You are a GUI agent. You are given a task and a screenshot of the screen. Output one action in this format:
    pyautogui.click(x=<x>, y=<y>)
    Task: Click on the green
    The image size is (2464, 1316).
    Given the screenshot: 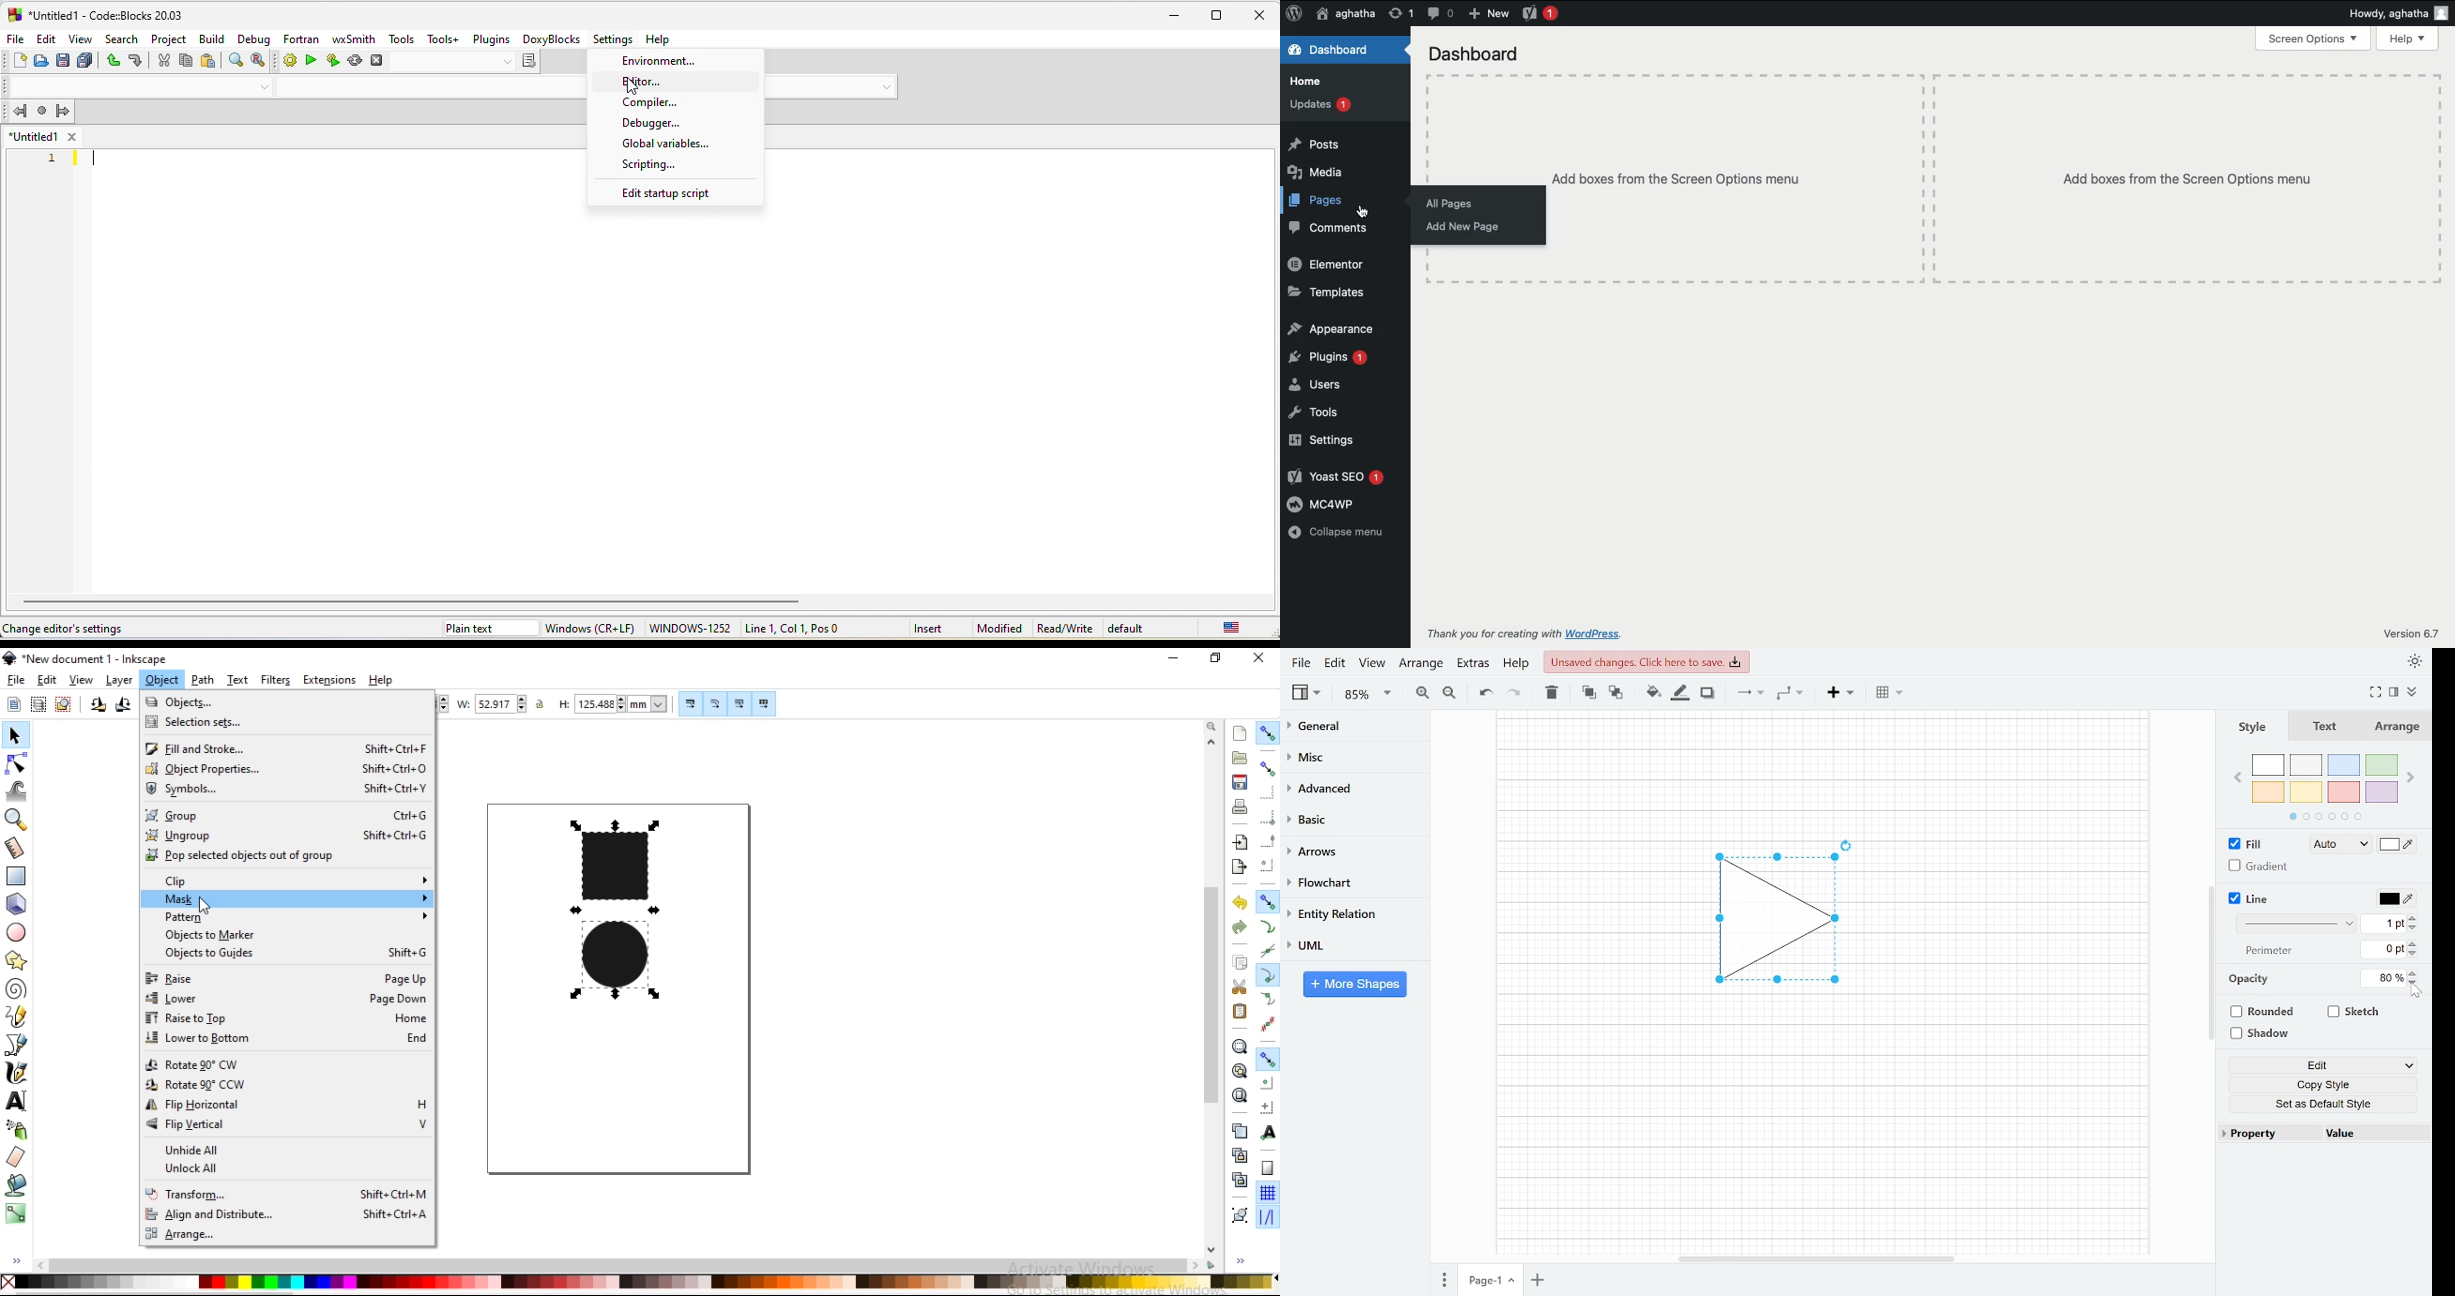 What is the action you would take?
    pyautogui.click(x=2382, y=766)
    